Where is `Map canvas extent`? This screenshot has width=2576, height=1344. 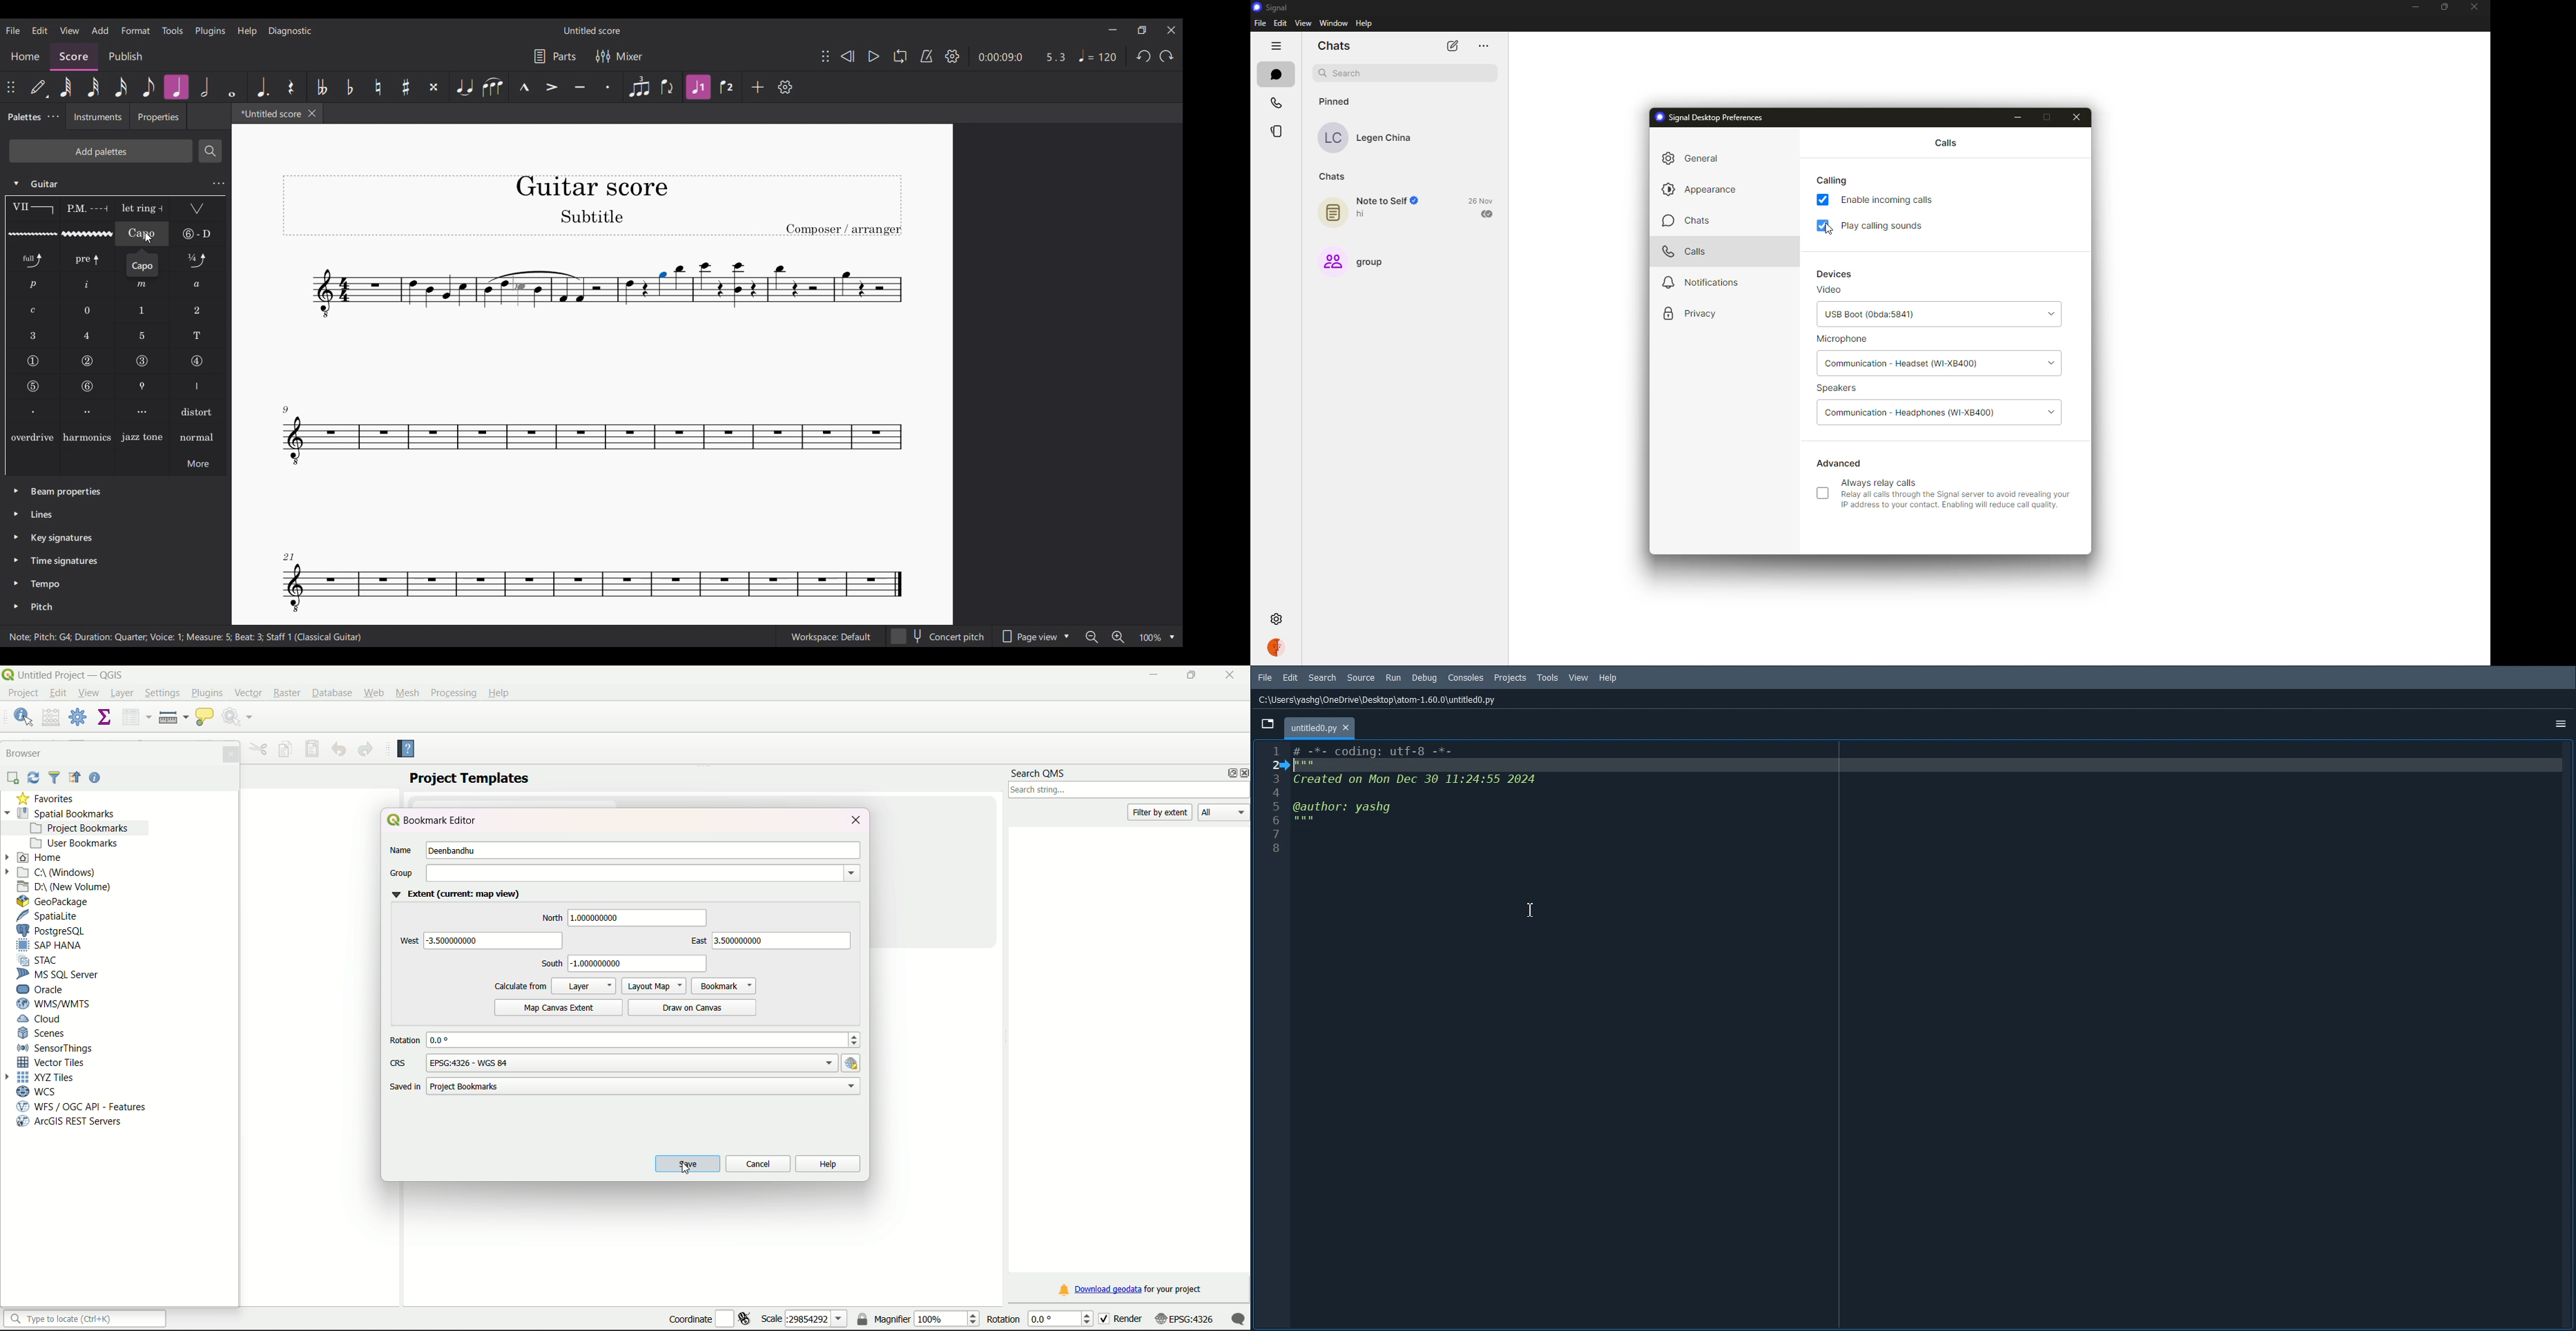
Map canvas extent is located at coordinates (559, 1008).